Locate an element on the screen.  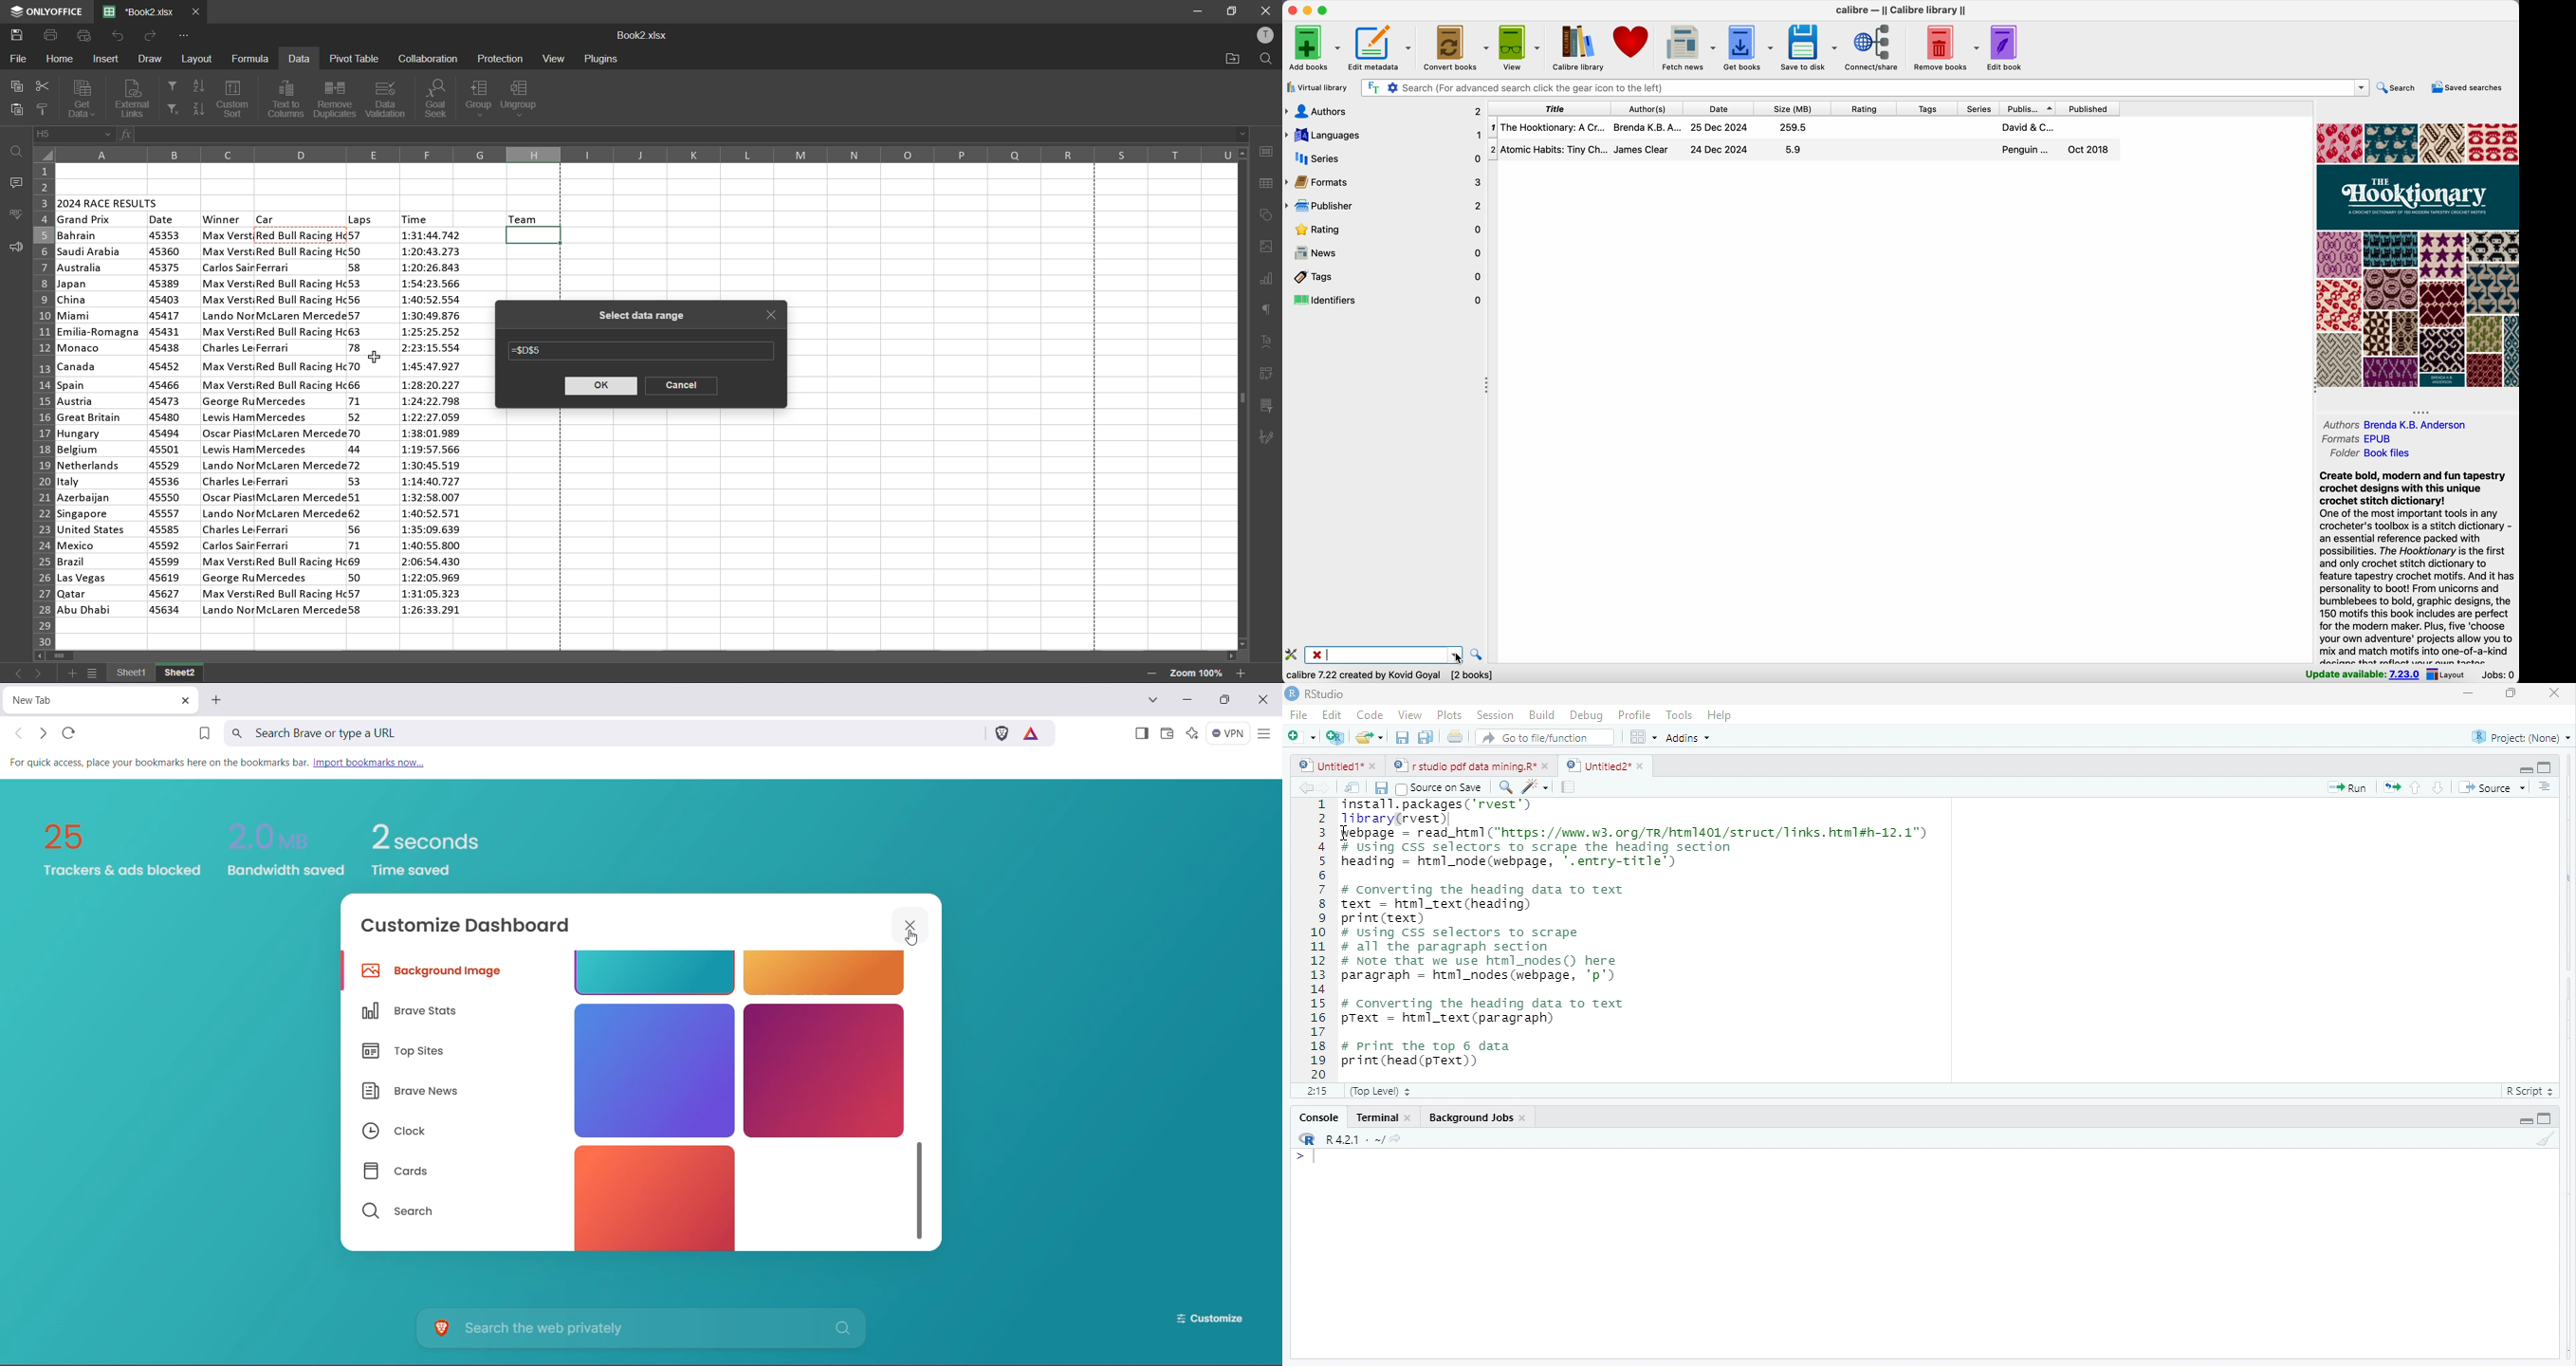
ok is located at coordinates (600, 387).